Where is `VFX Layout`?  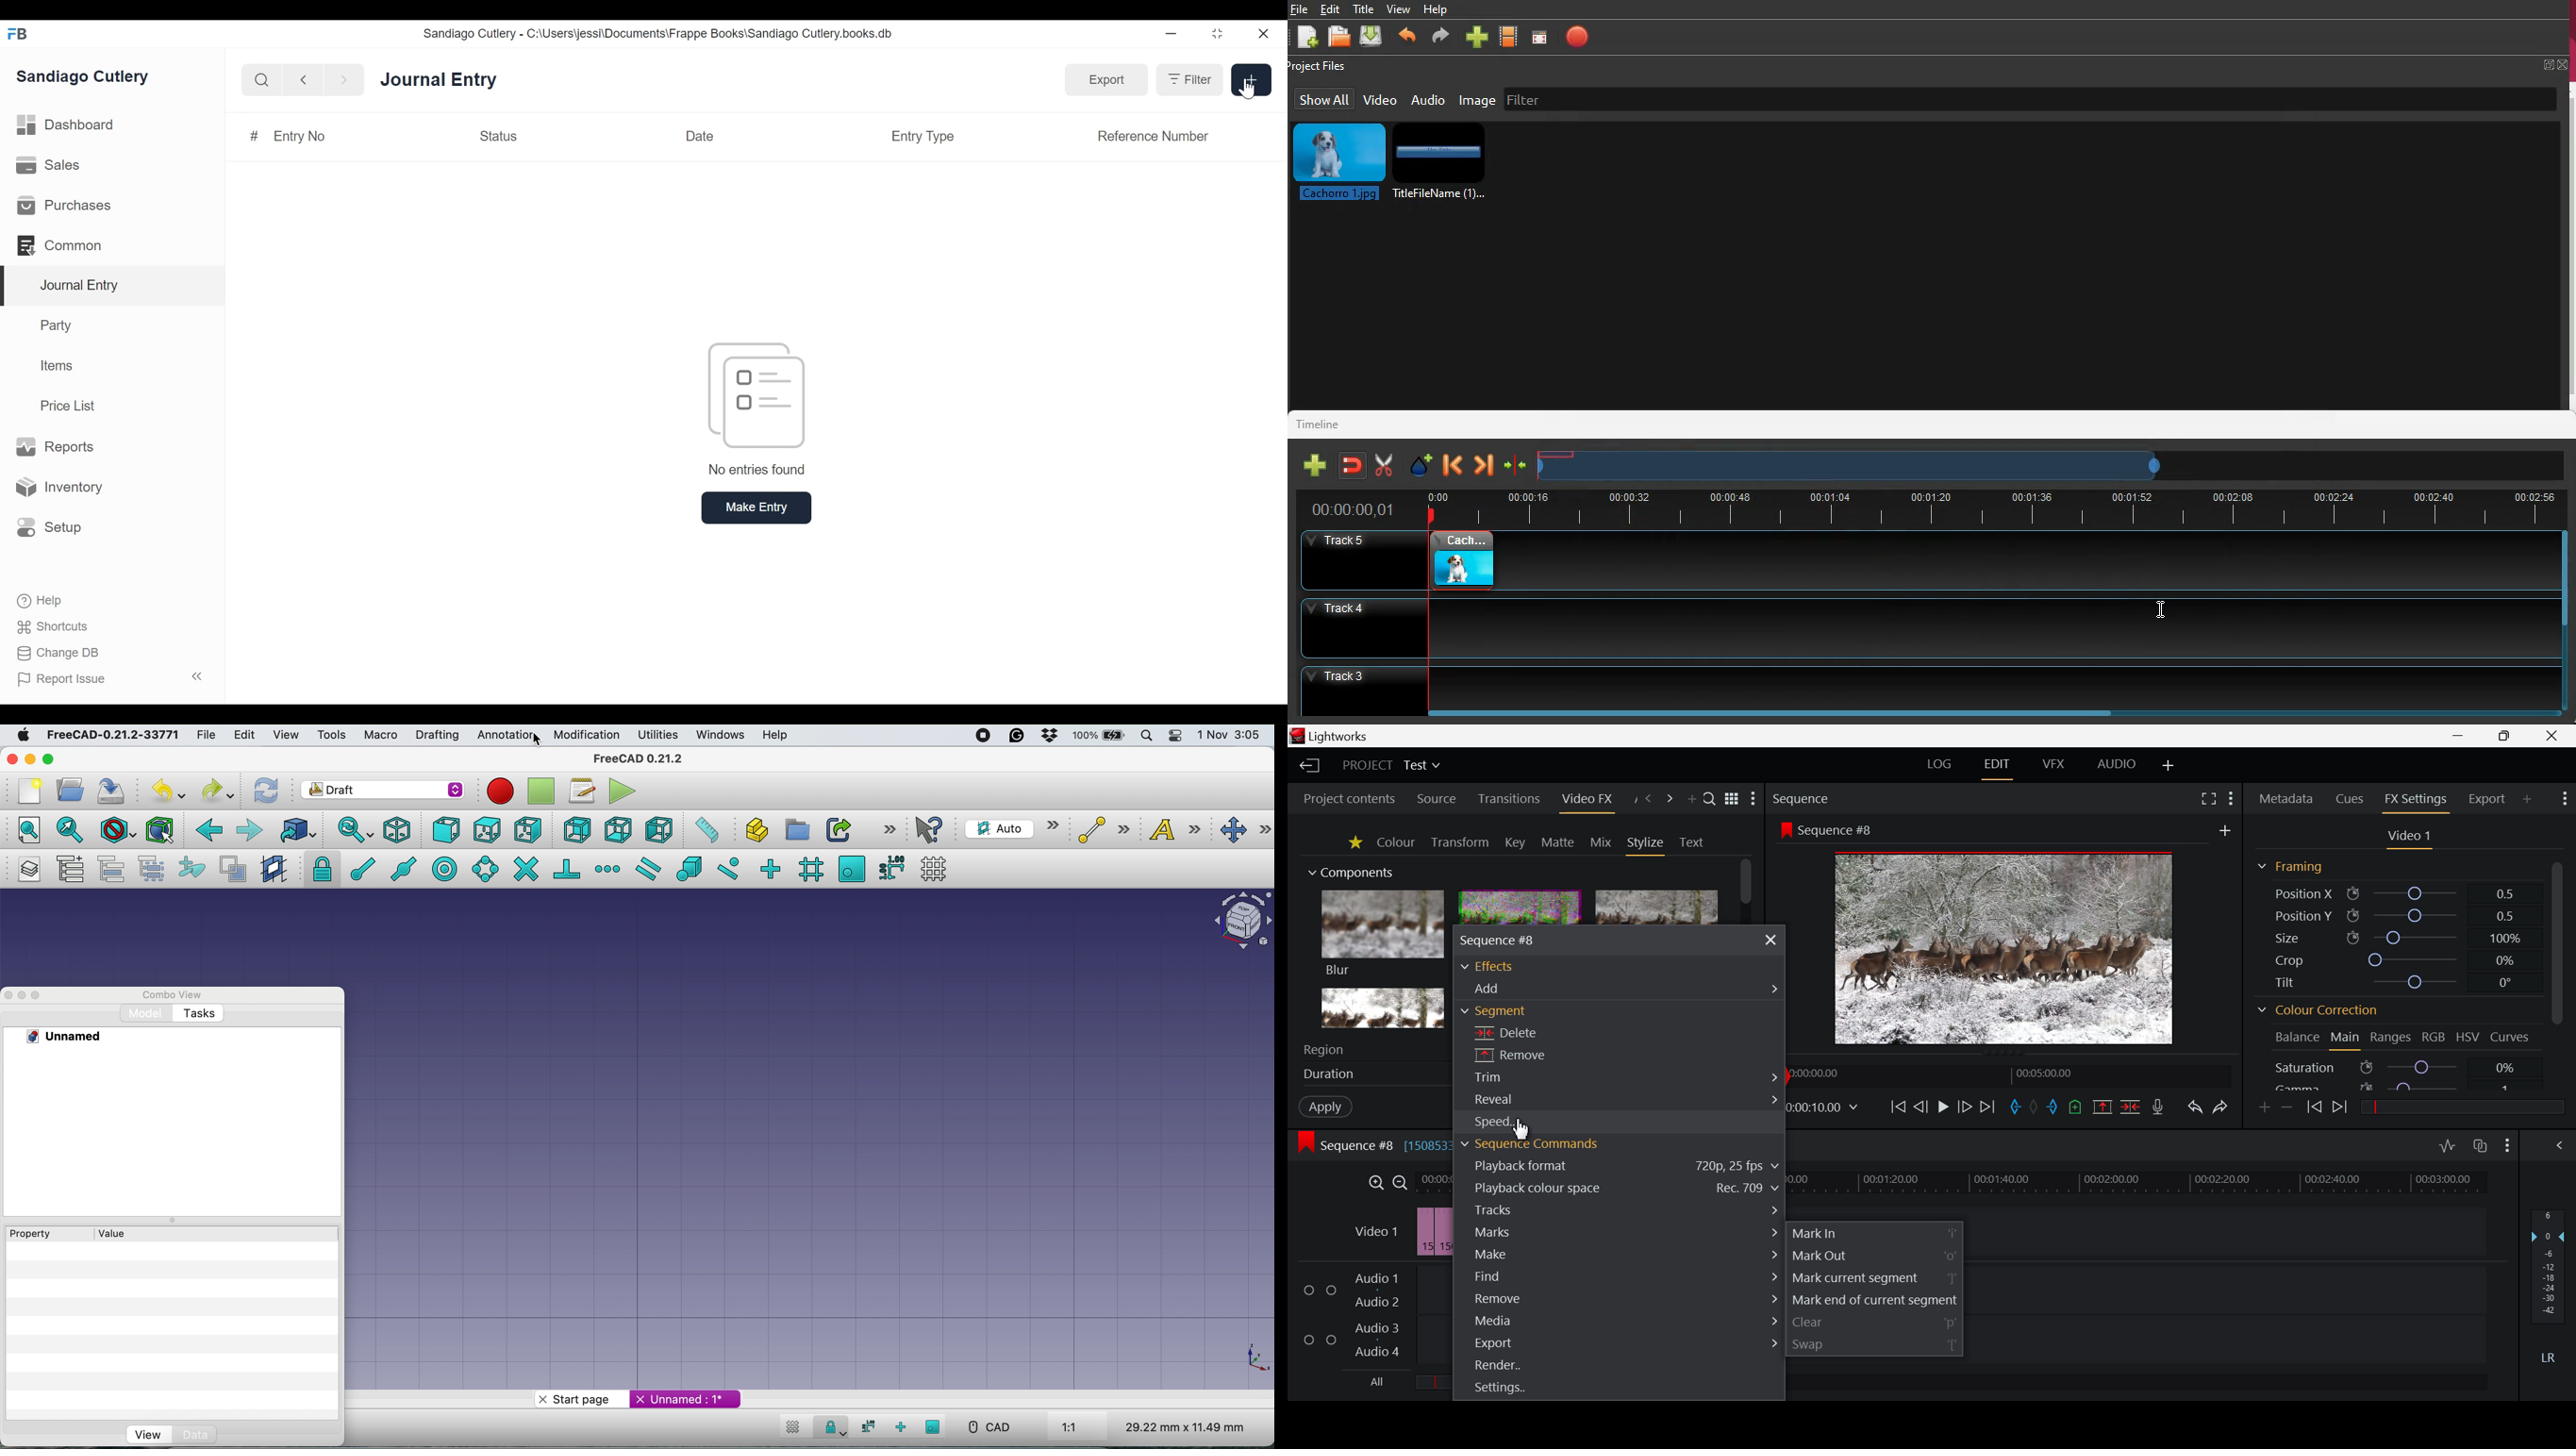
VFX Layout is located at coordinates (2053, 765).